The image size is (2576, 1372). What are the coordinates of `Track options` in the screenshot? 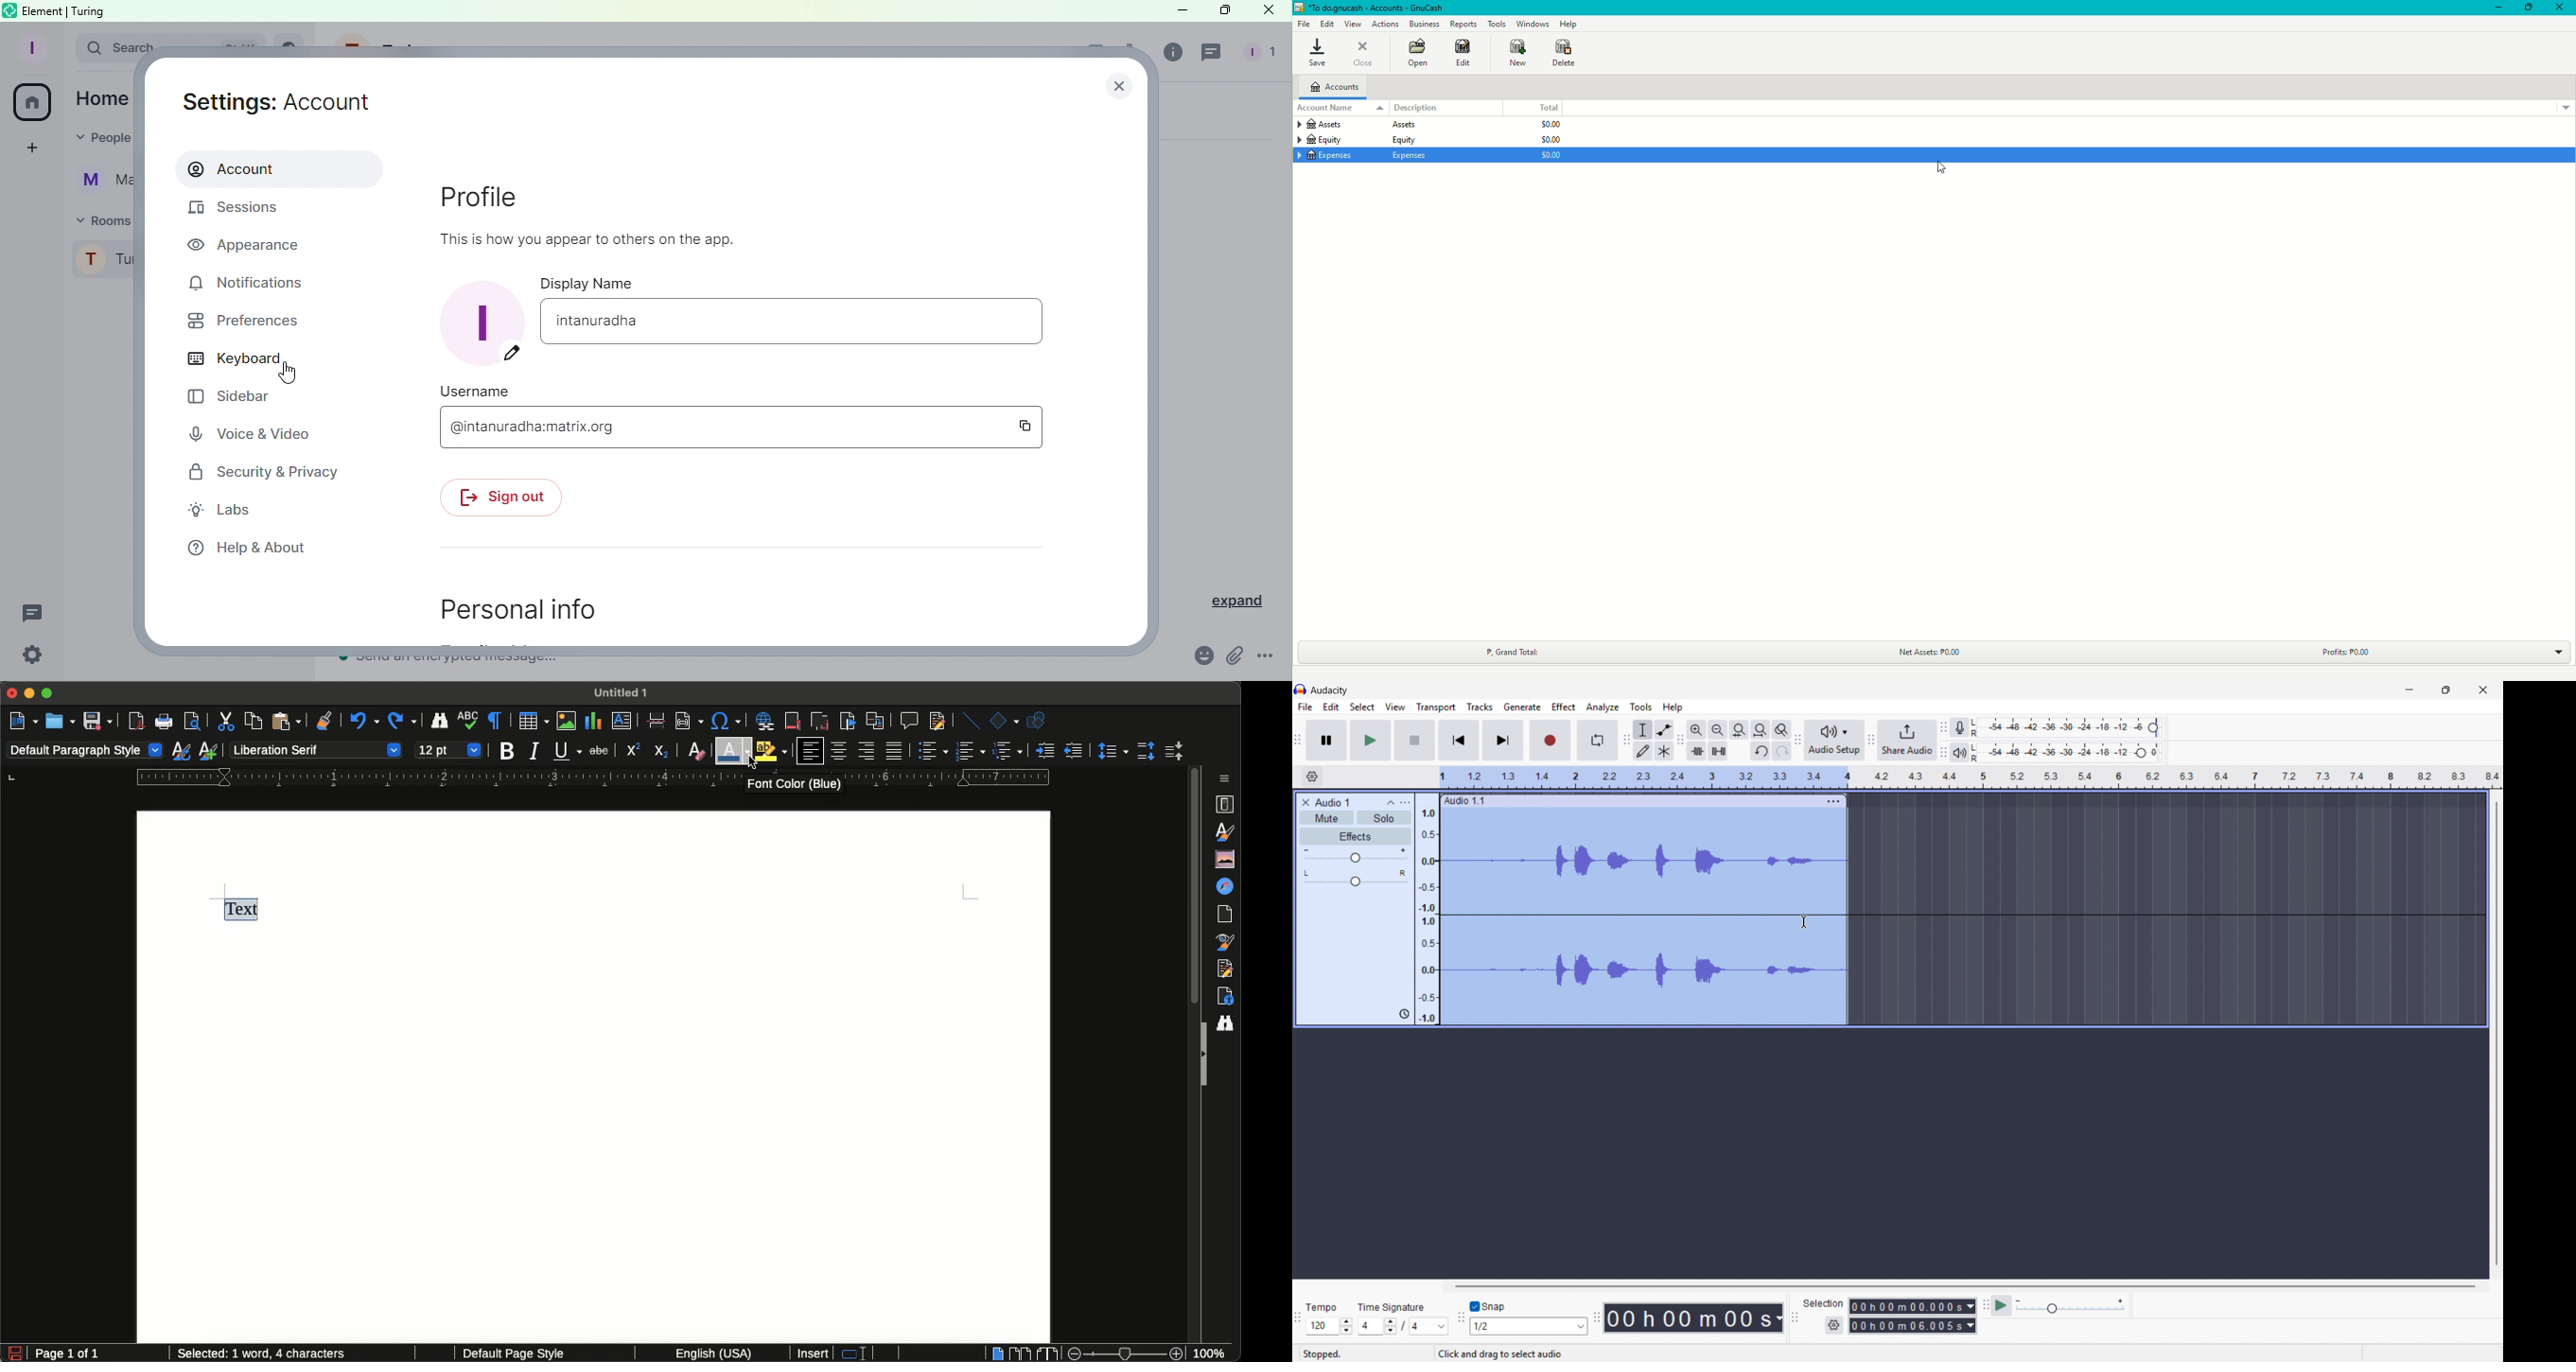 It's located at (1832, 800).